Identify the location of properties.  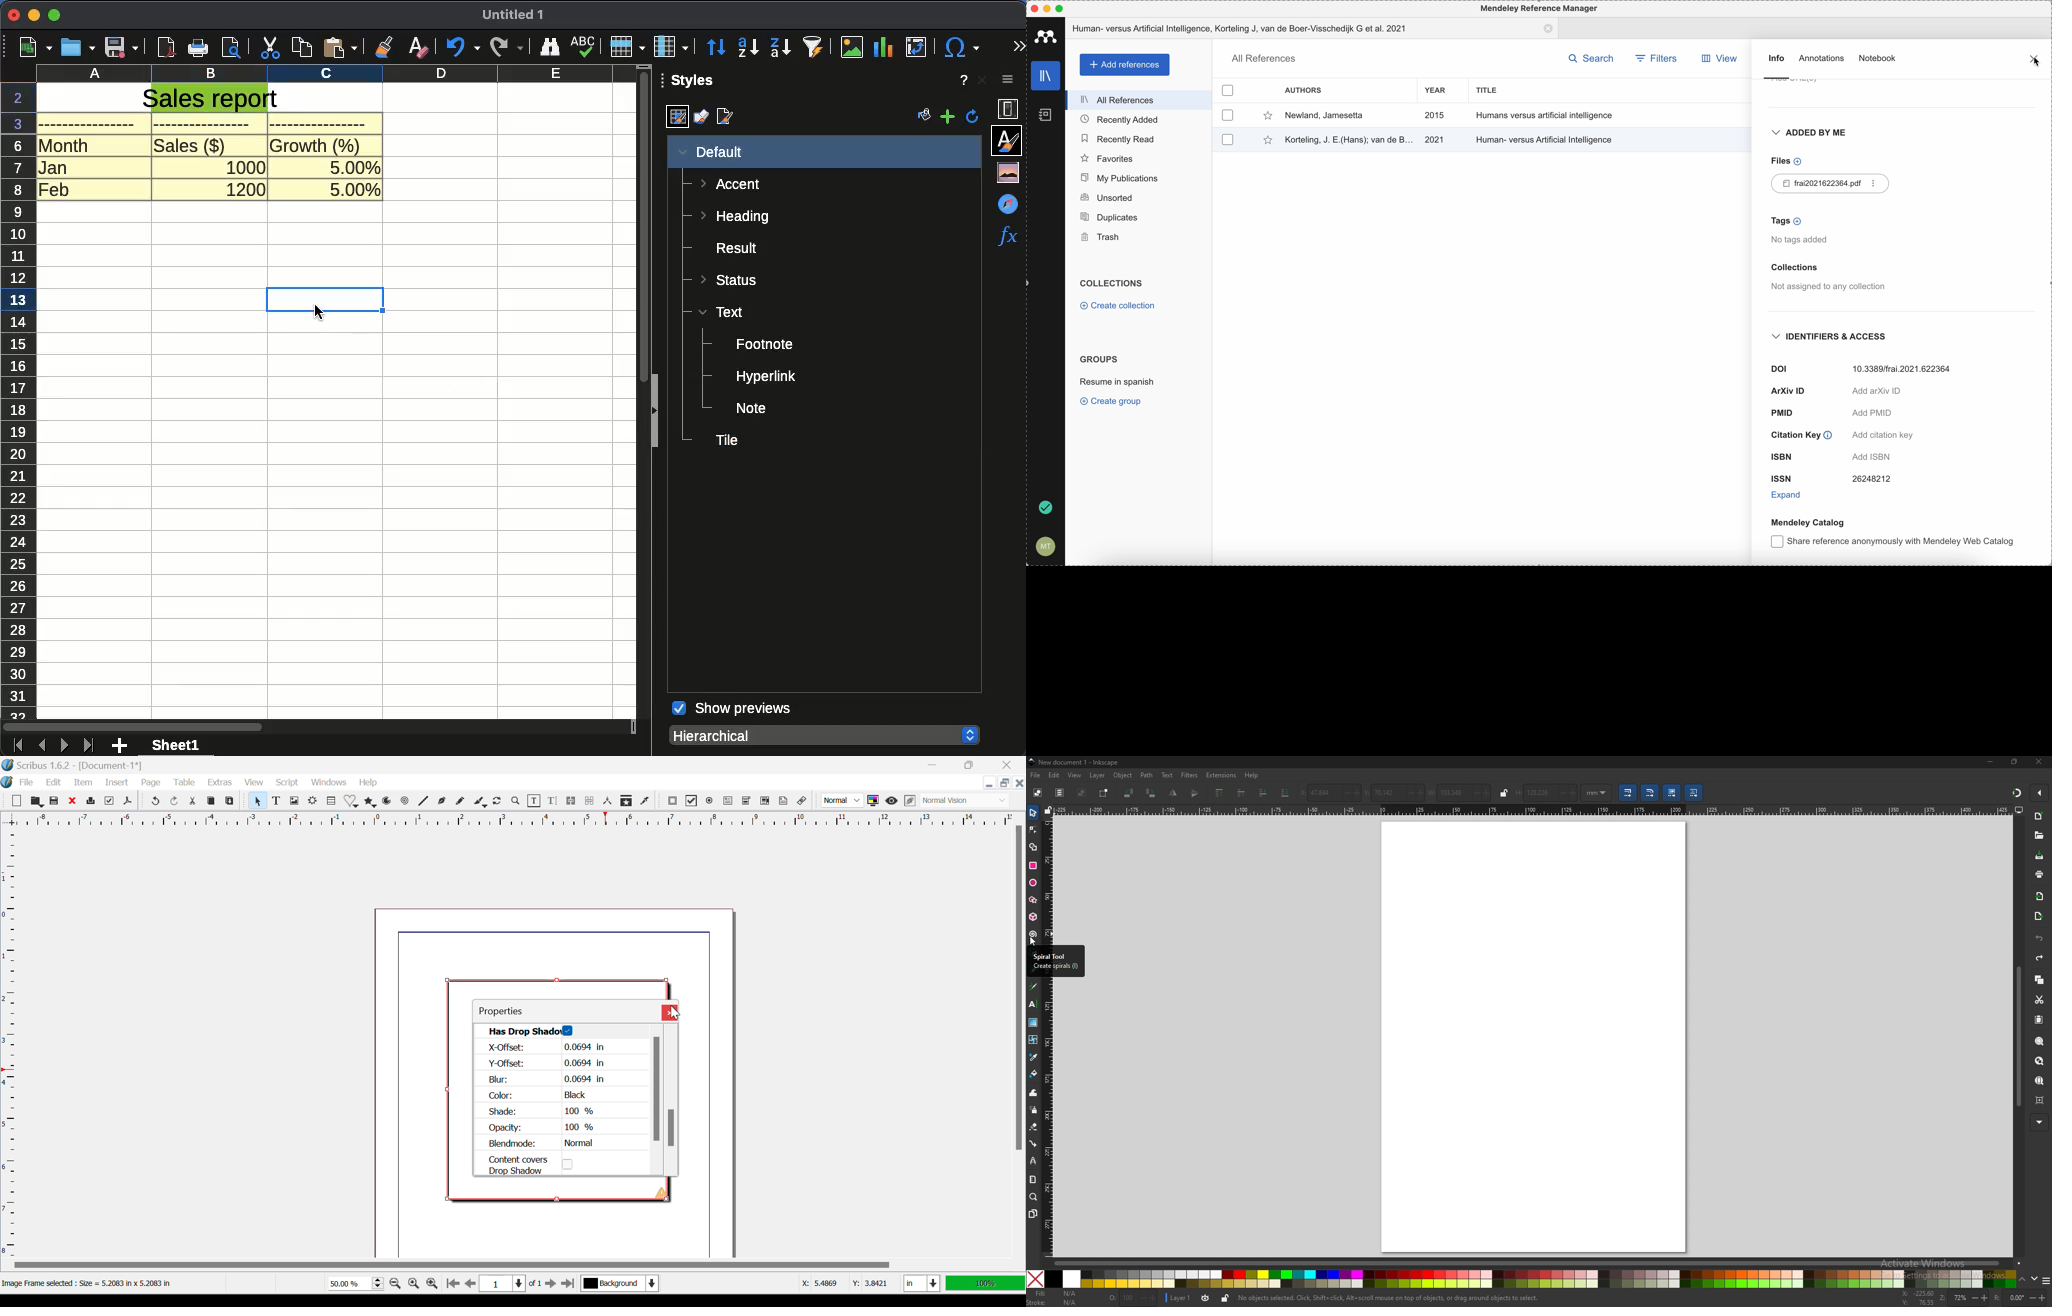
(1011, 110).